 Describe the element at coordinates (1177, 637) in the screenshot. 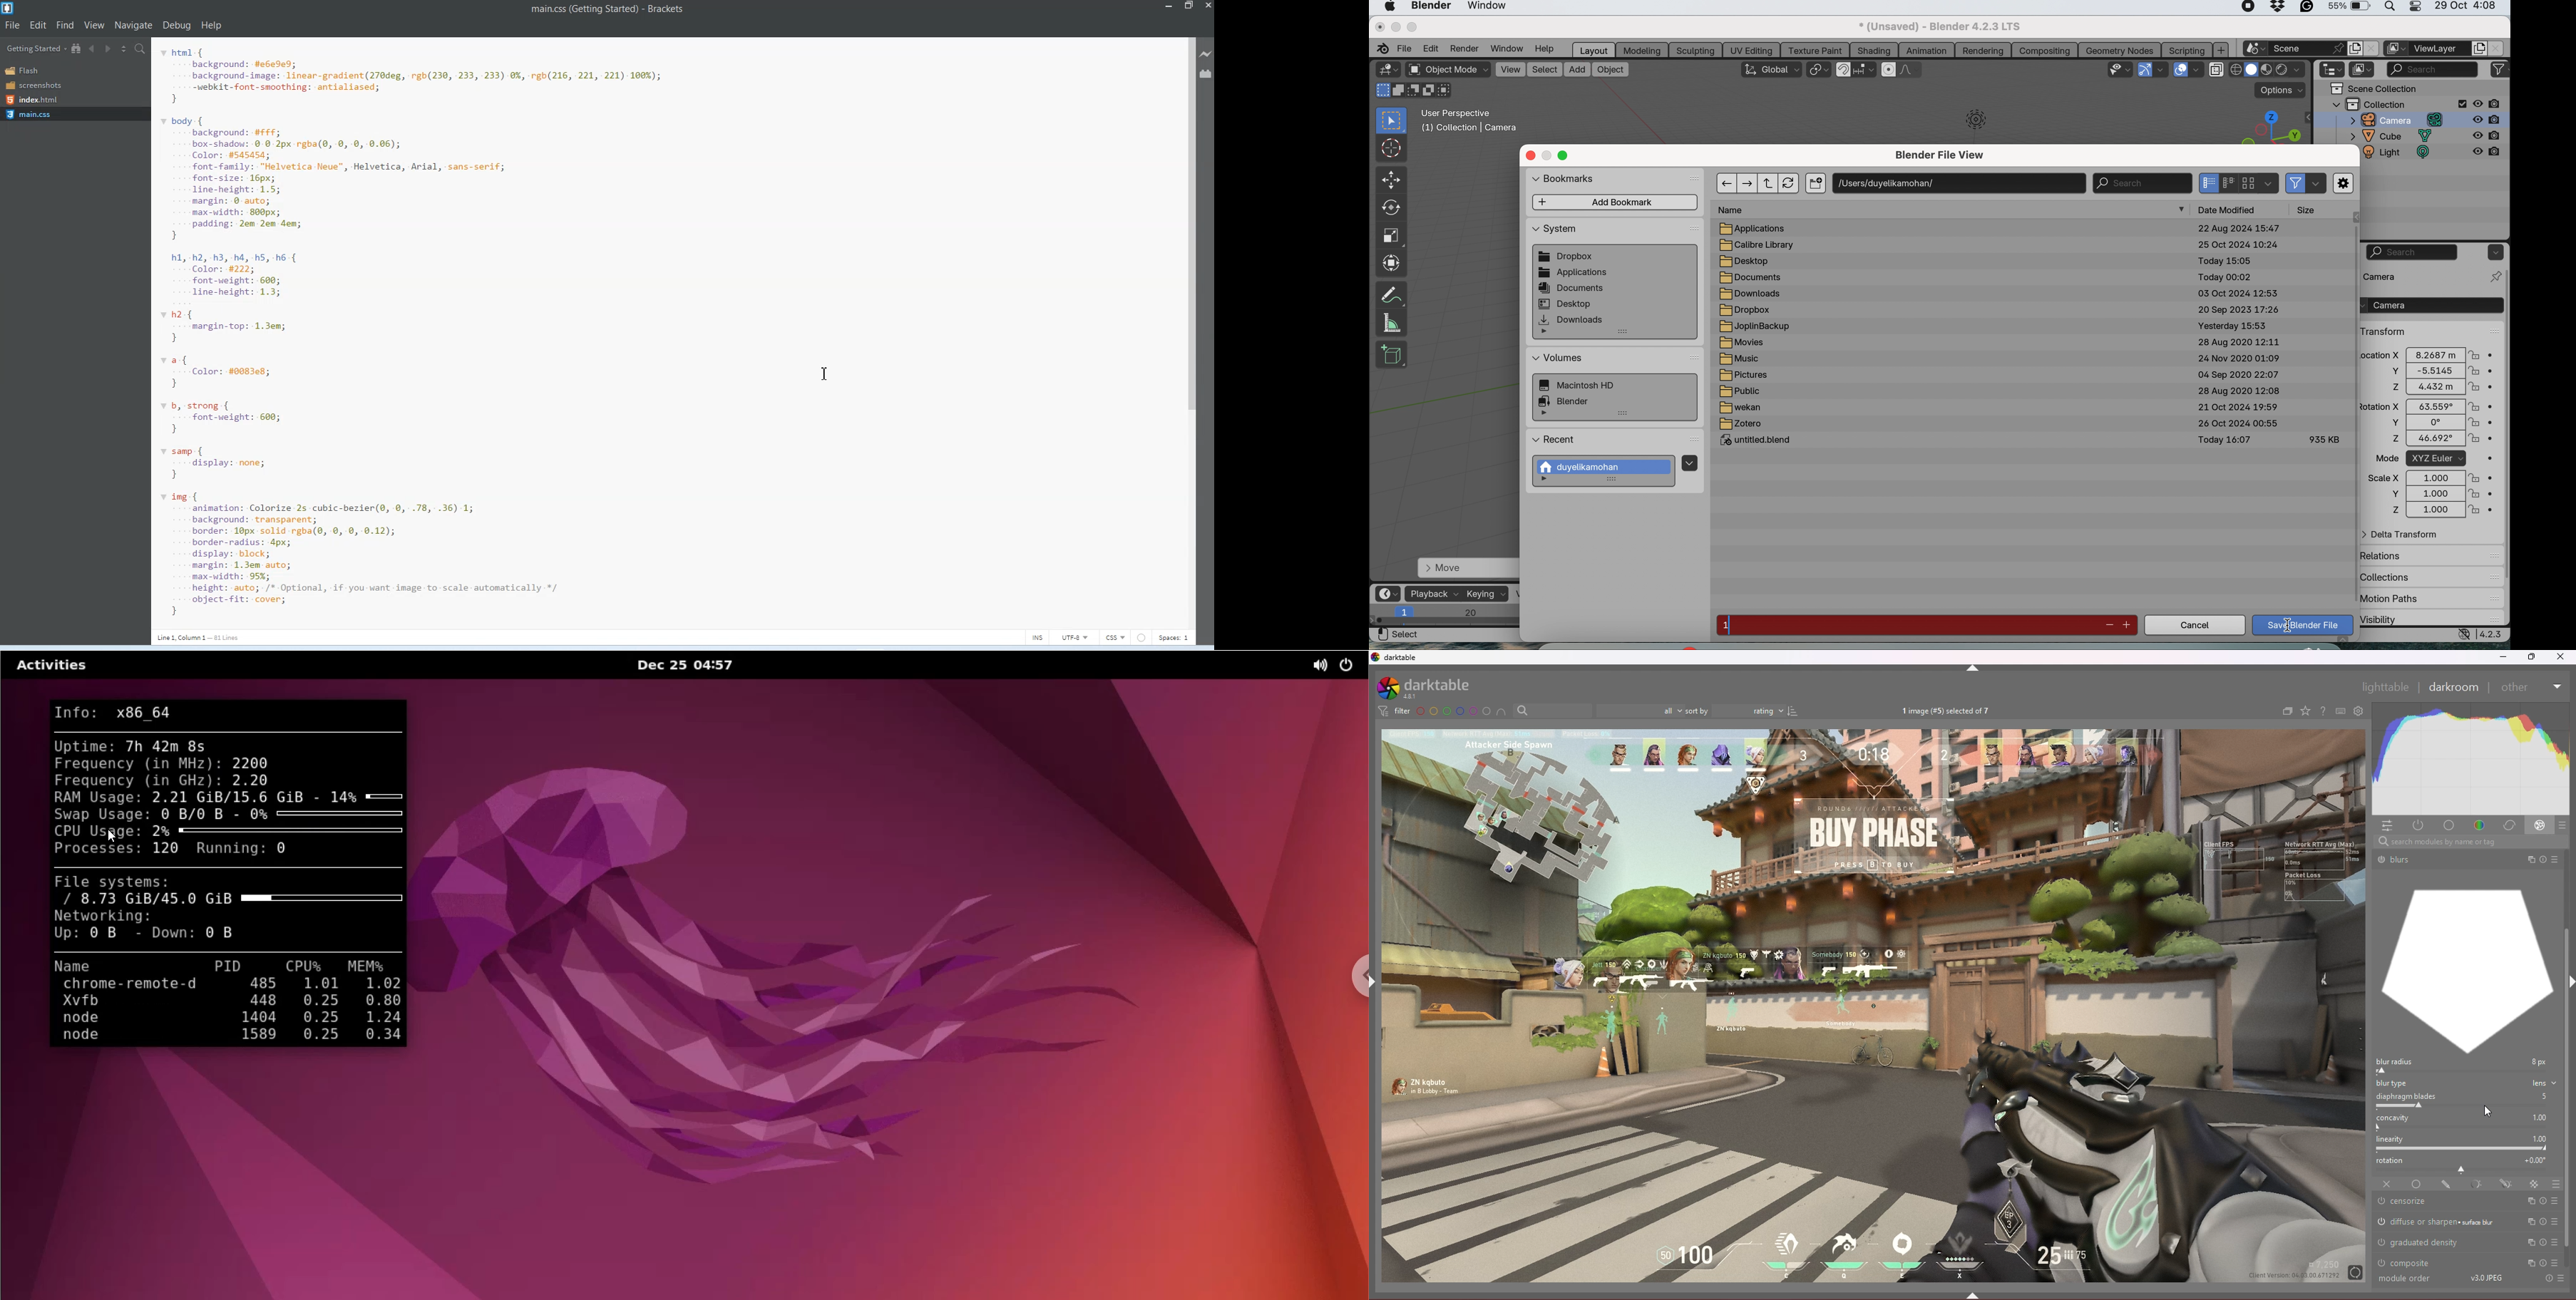

I see `Spaces 1` at that location.